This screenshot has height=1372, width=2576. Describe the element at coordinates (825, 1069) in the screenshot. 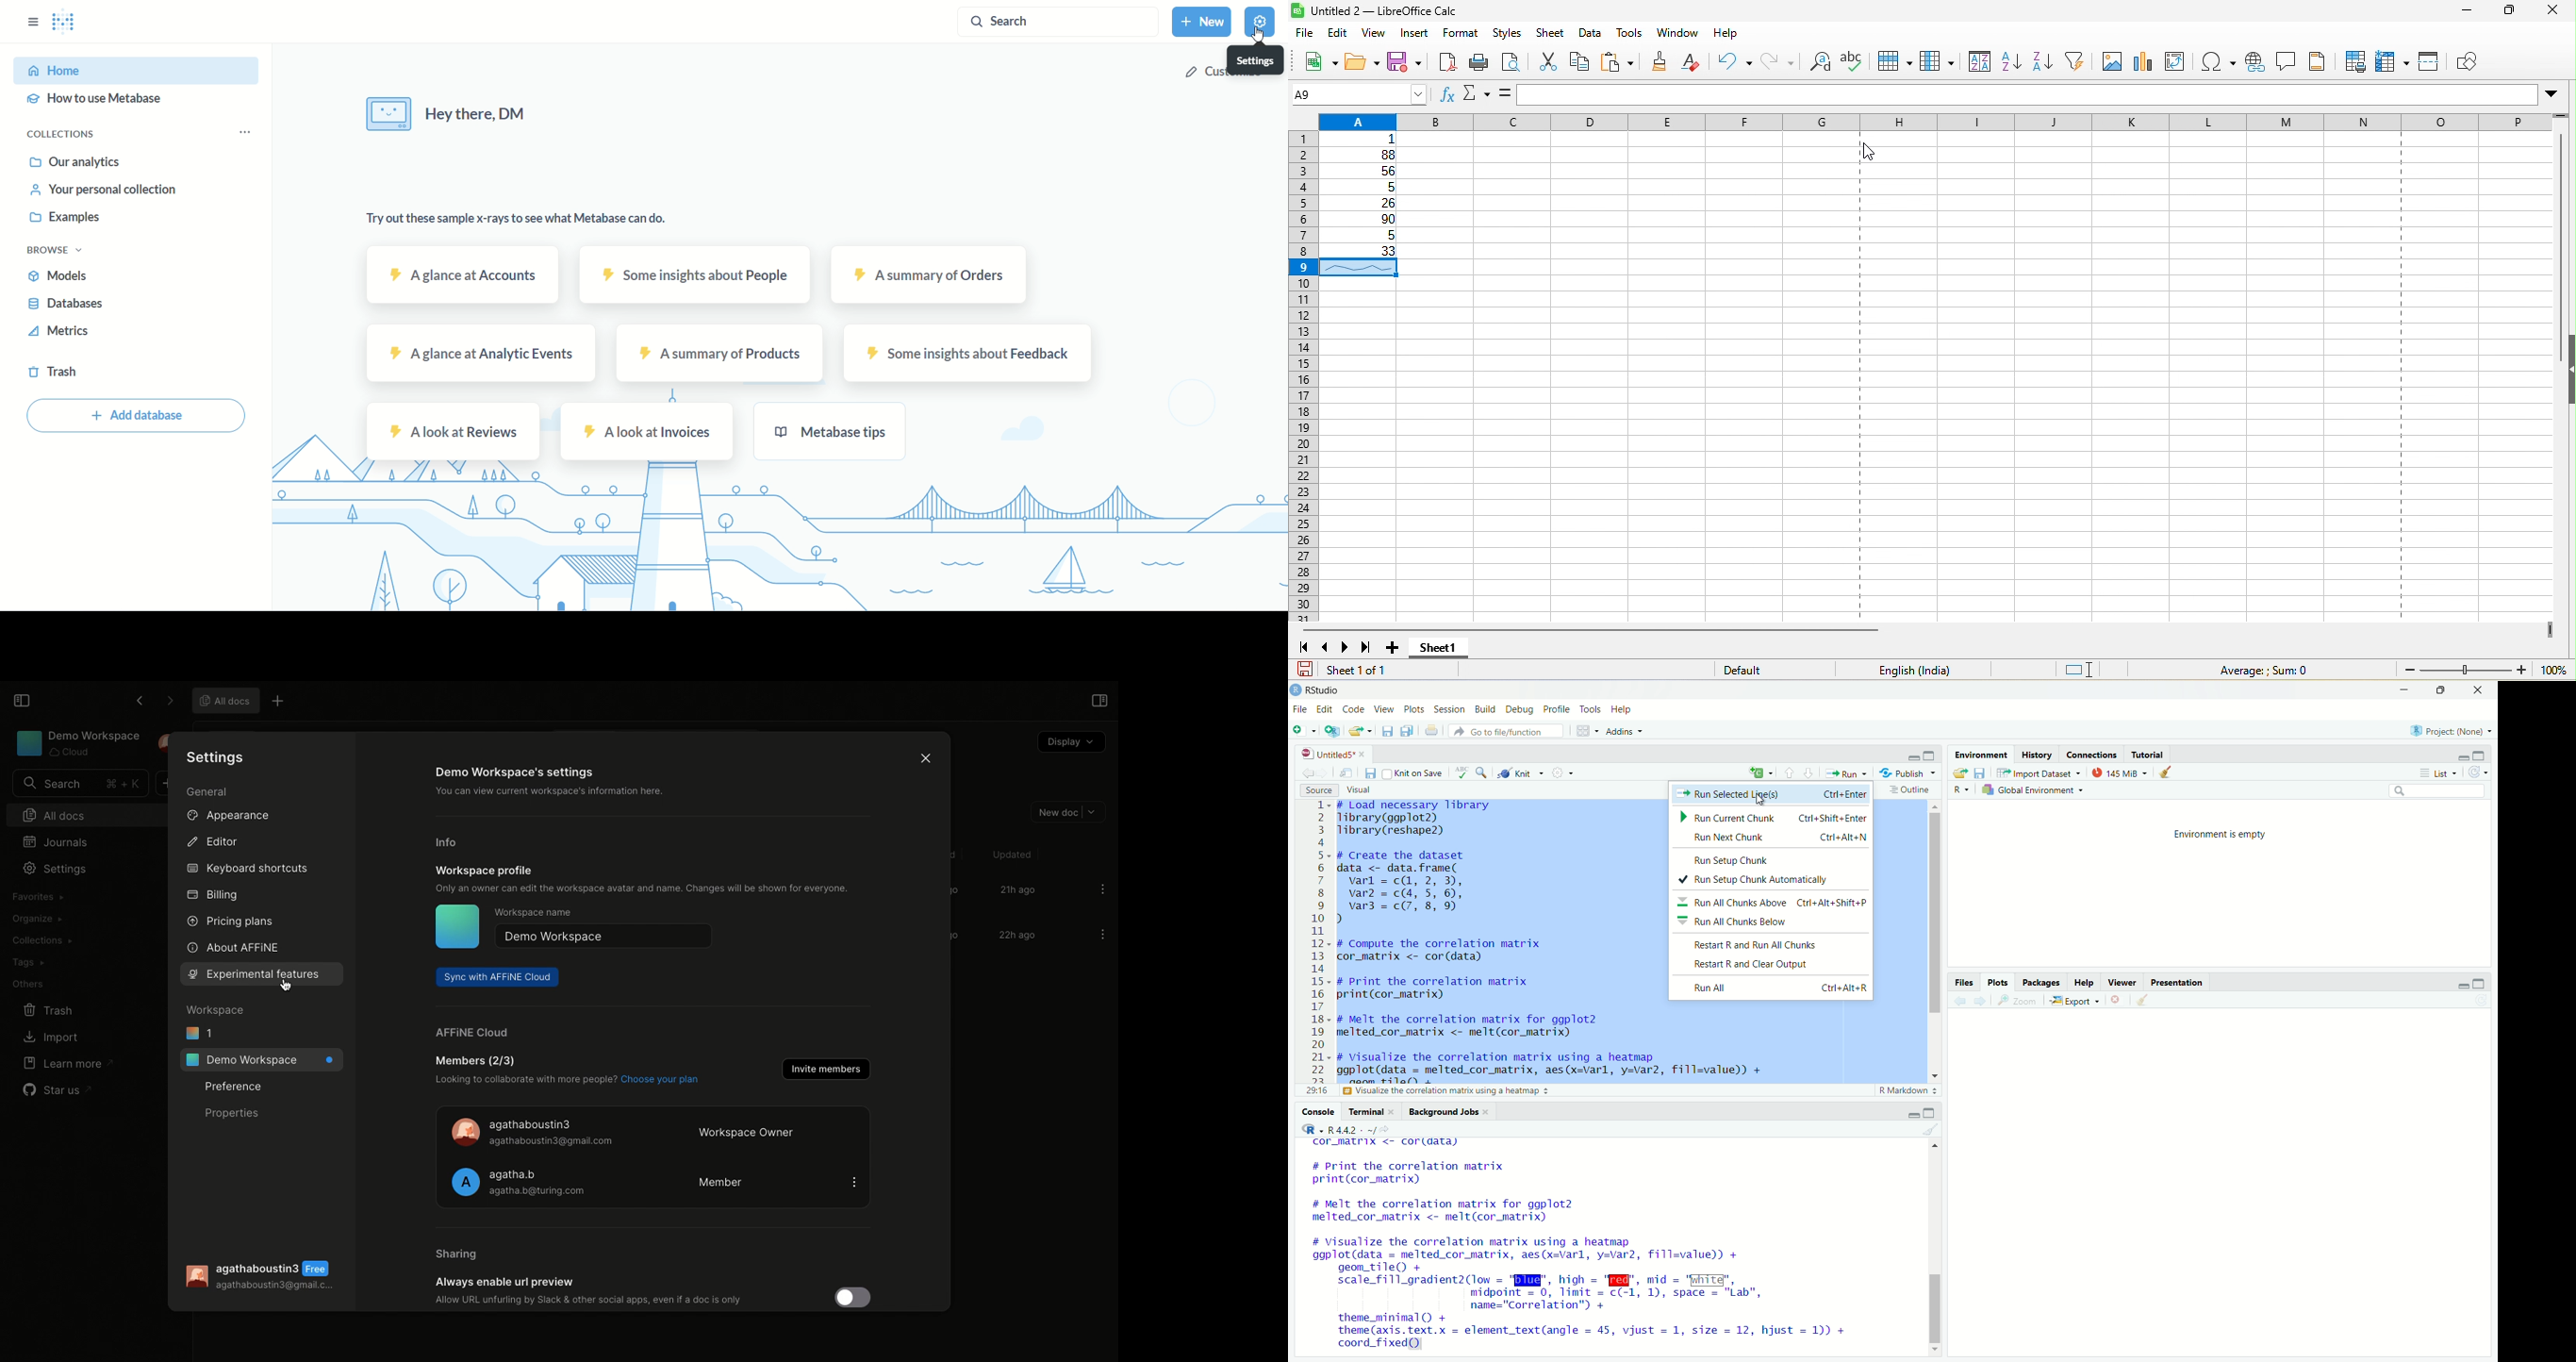

I see `Invite members` at that location.